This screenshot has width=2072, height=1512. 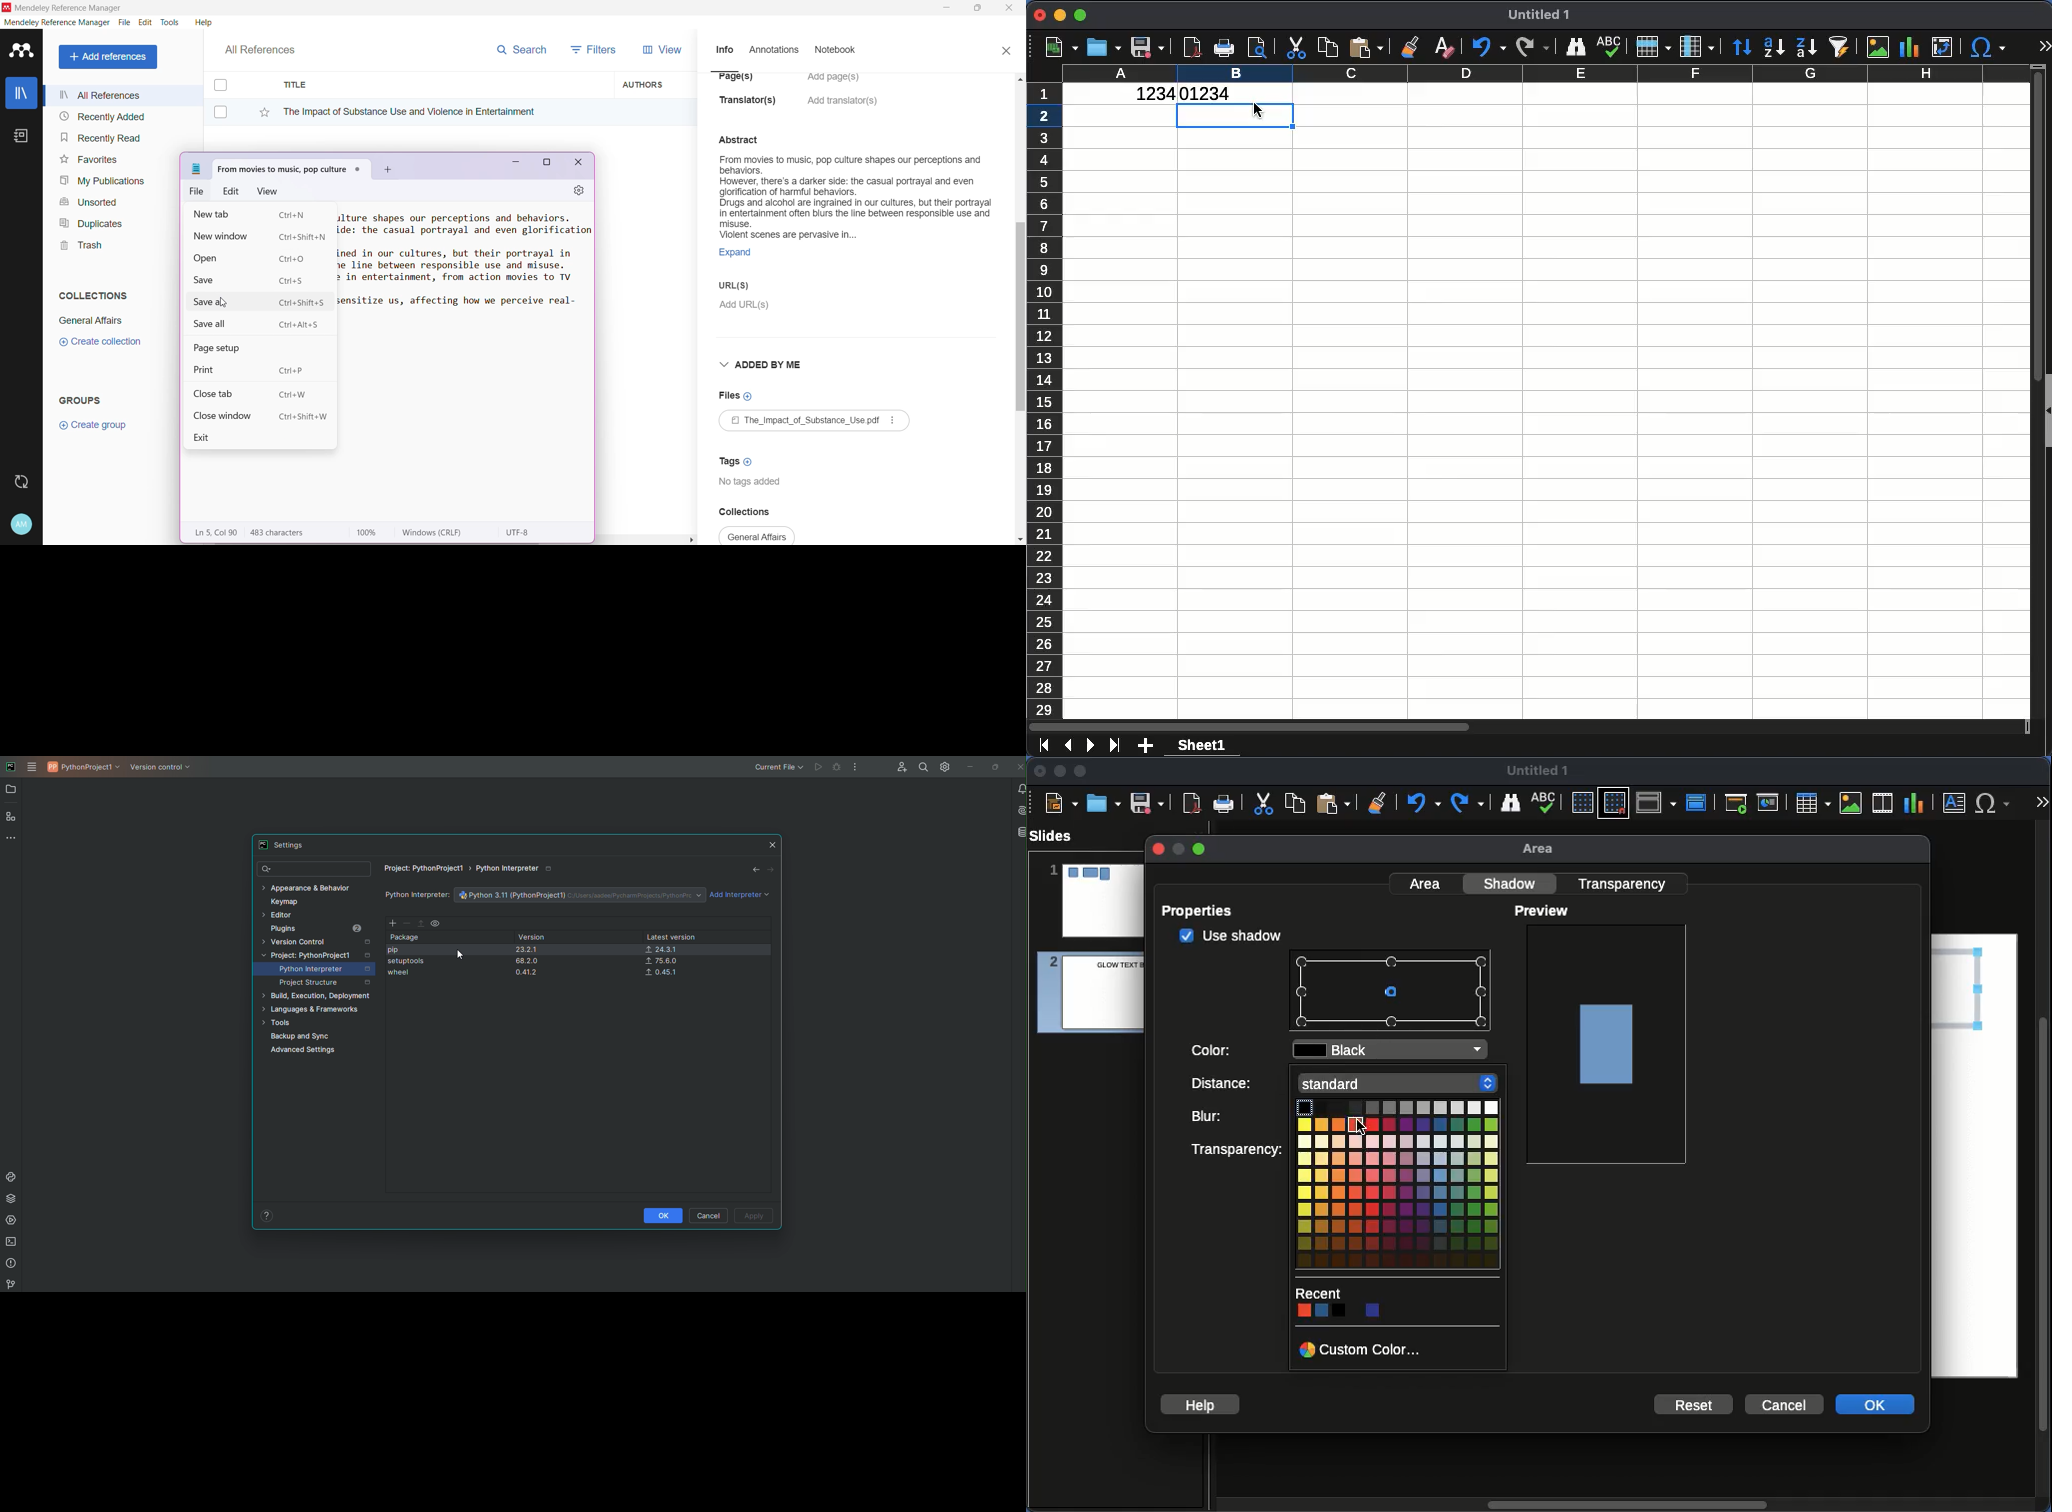 I want to click on cut, so click(x=1294, y=48).